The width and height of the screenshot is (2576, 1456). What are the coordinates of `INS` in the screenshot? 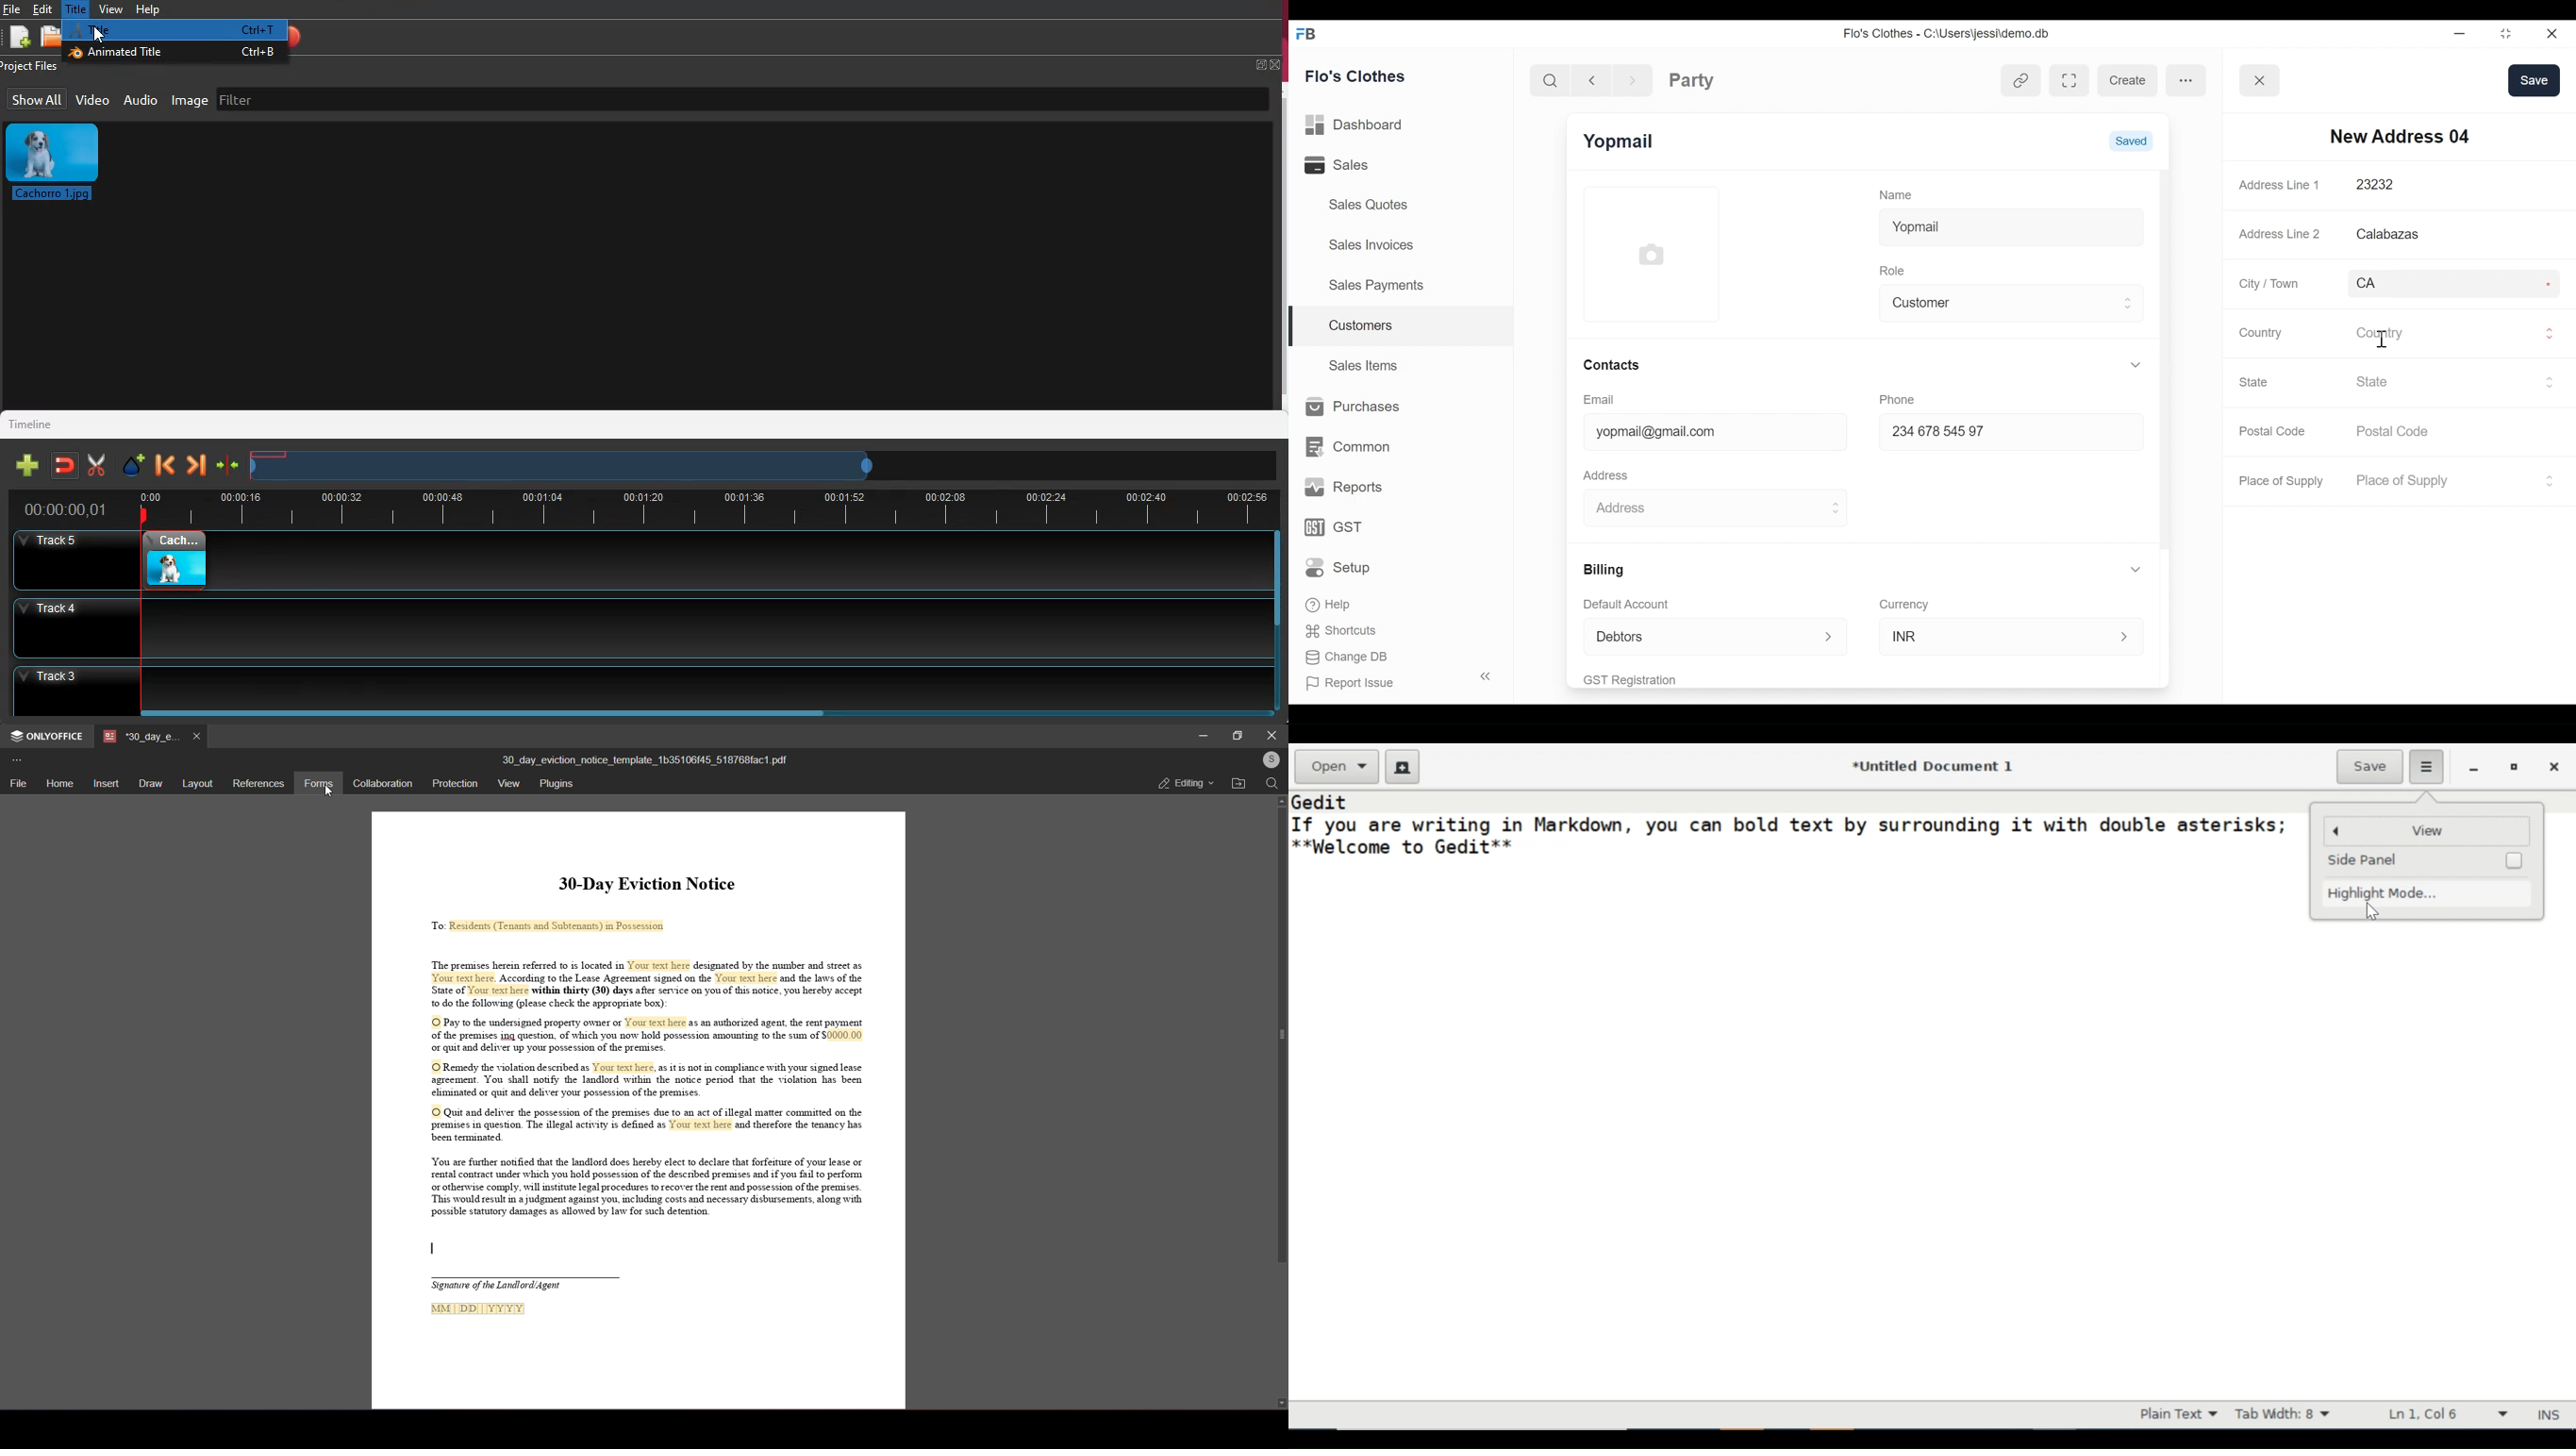 It's located at (2551, 1414).